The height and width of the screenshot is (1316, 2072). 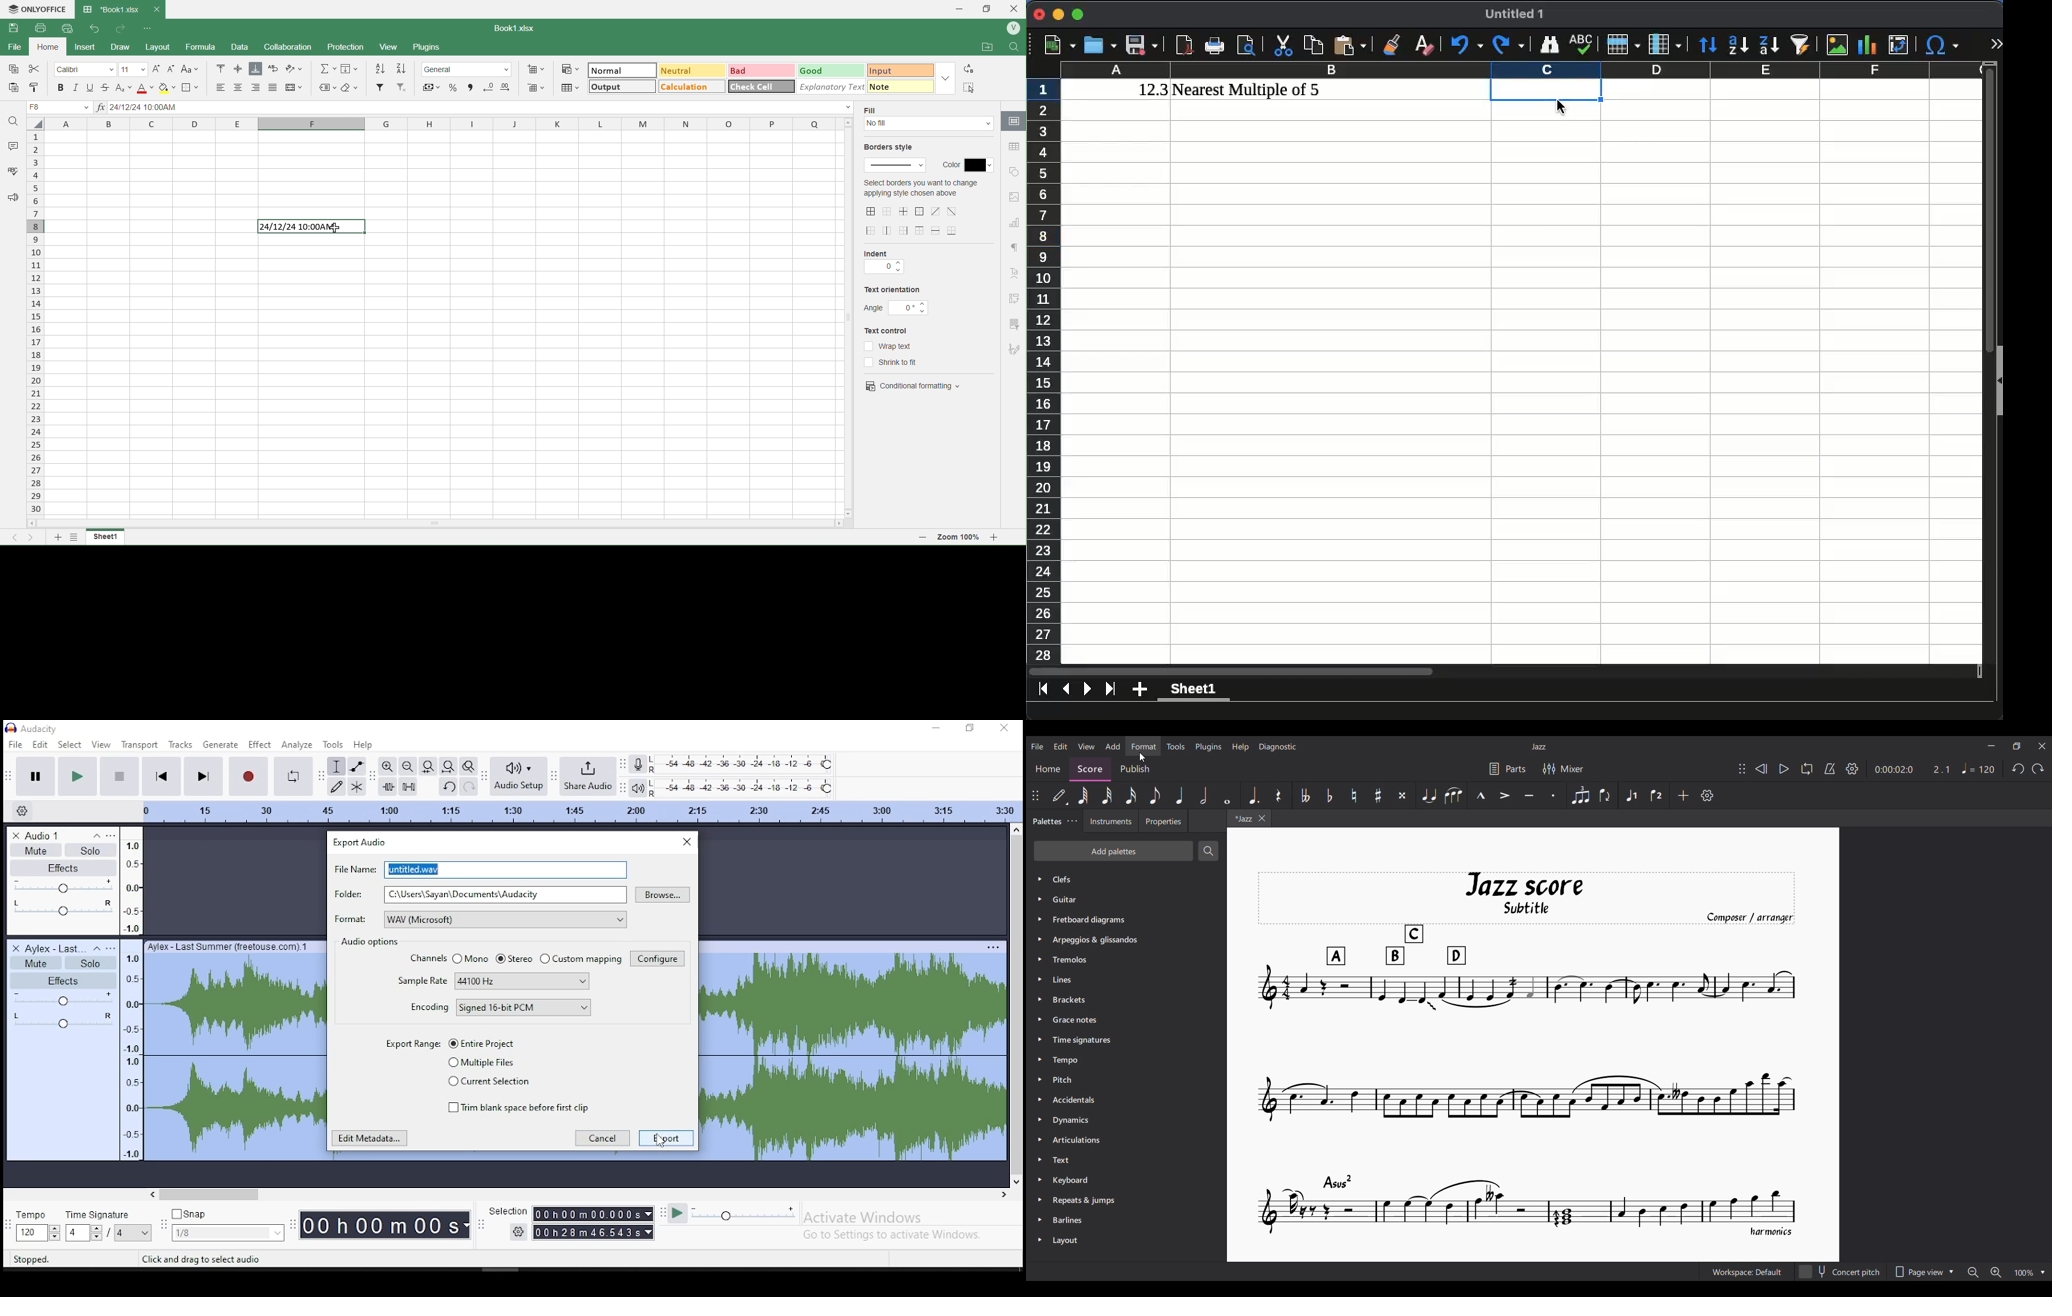 What do you see at coordinates (105, 538) in the screenshot?
I see `sheet1` at bounding box center [105, 538].